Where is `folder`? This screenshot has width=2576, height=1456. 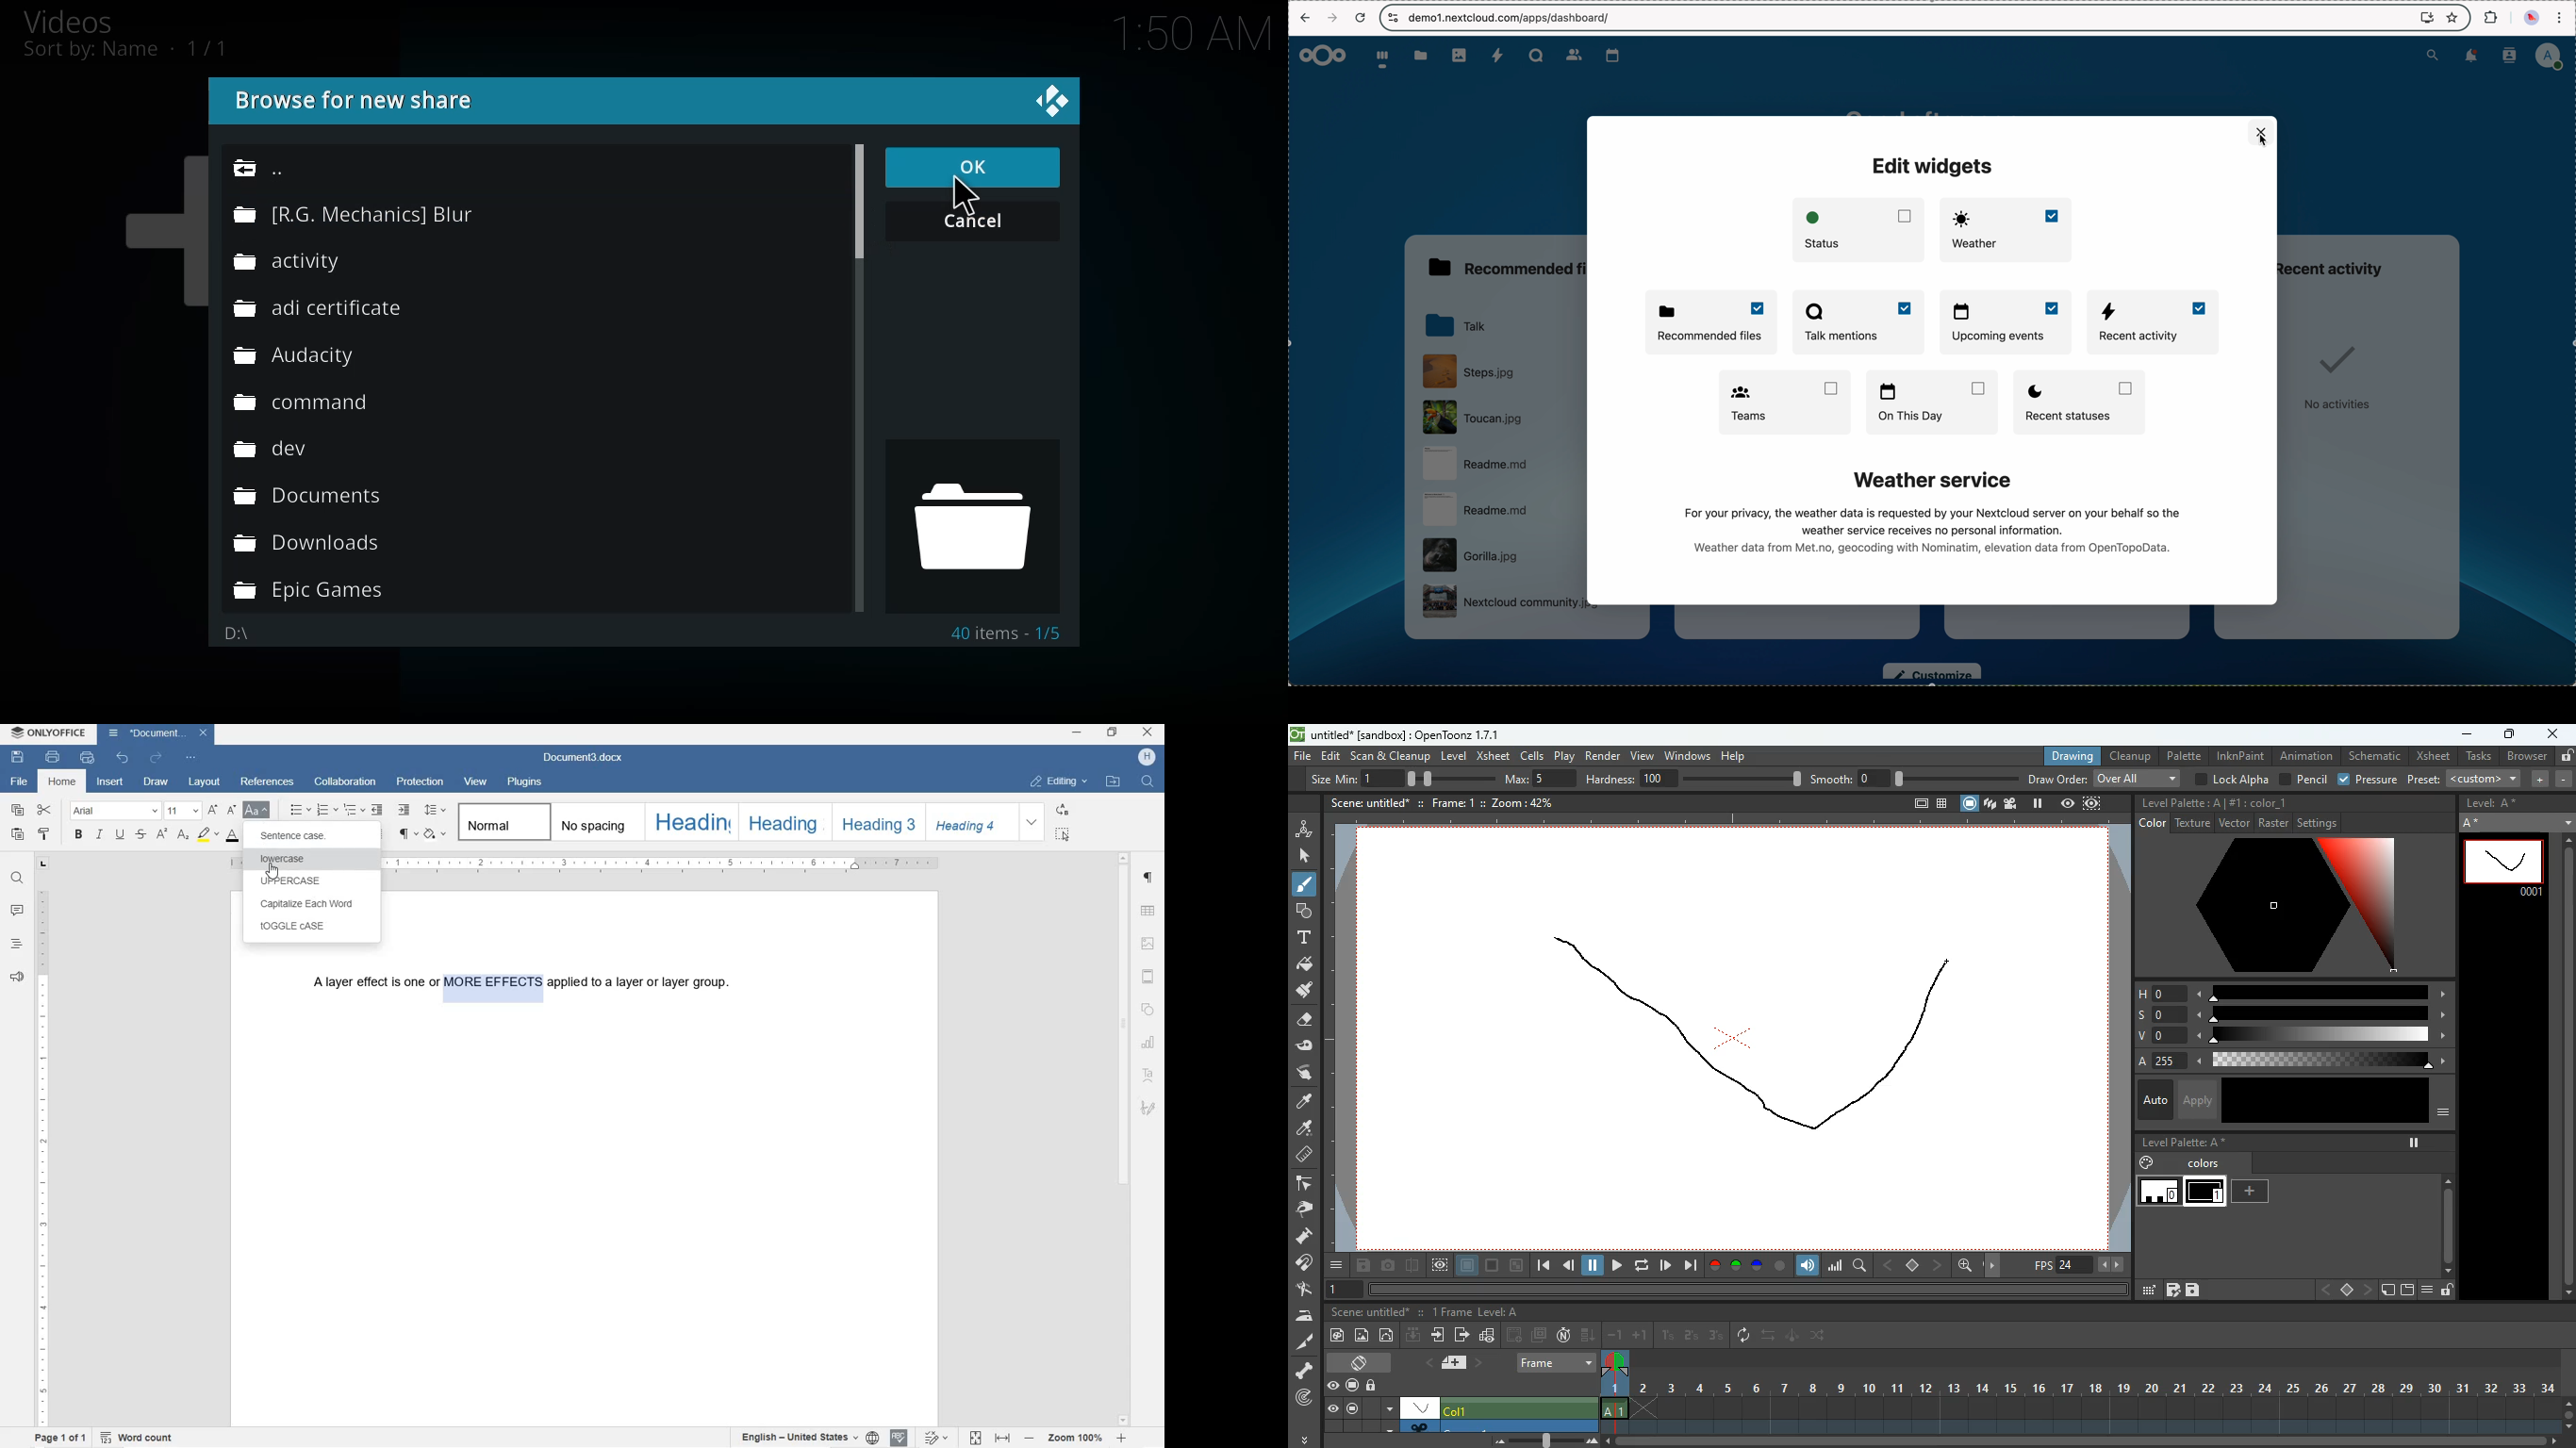 folder is located at coordinates (299, 493).